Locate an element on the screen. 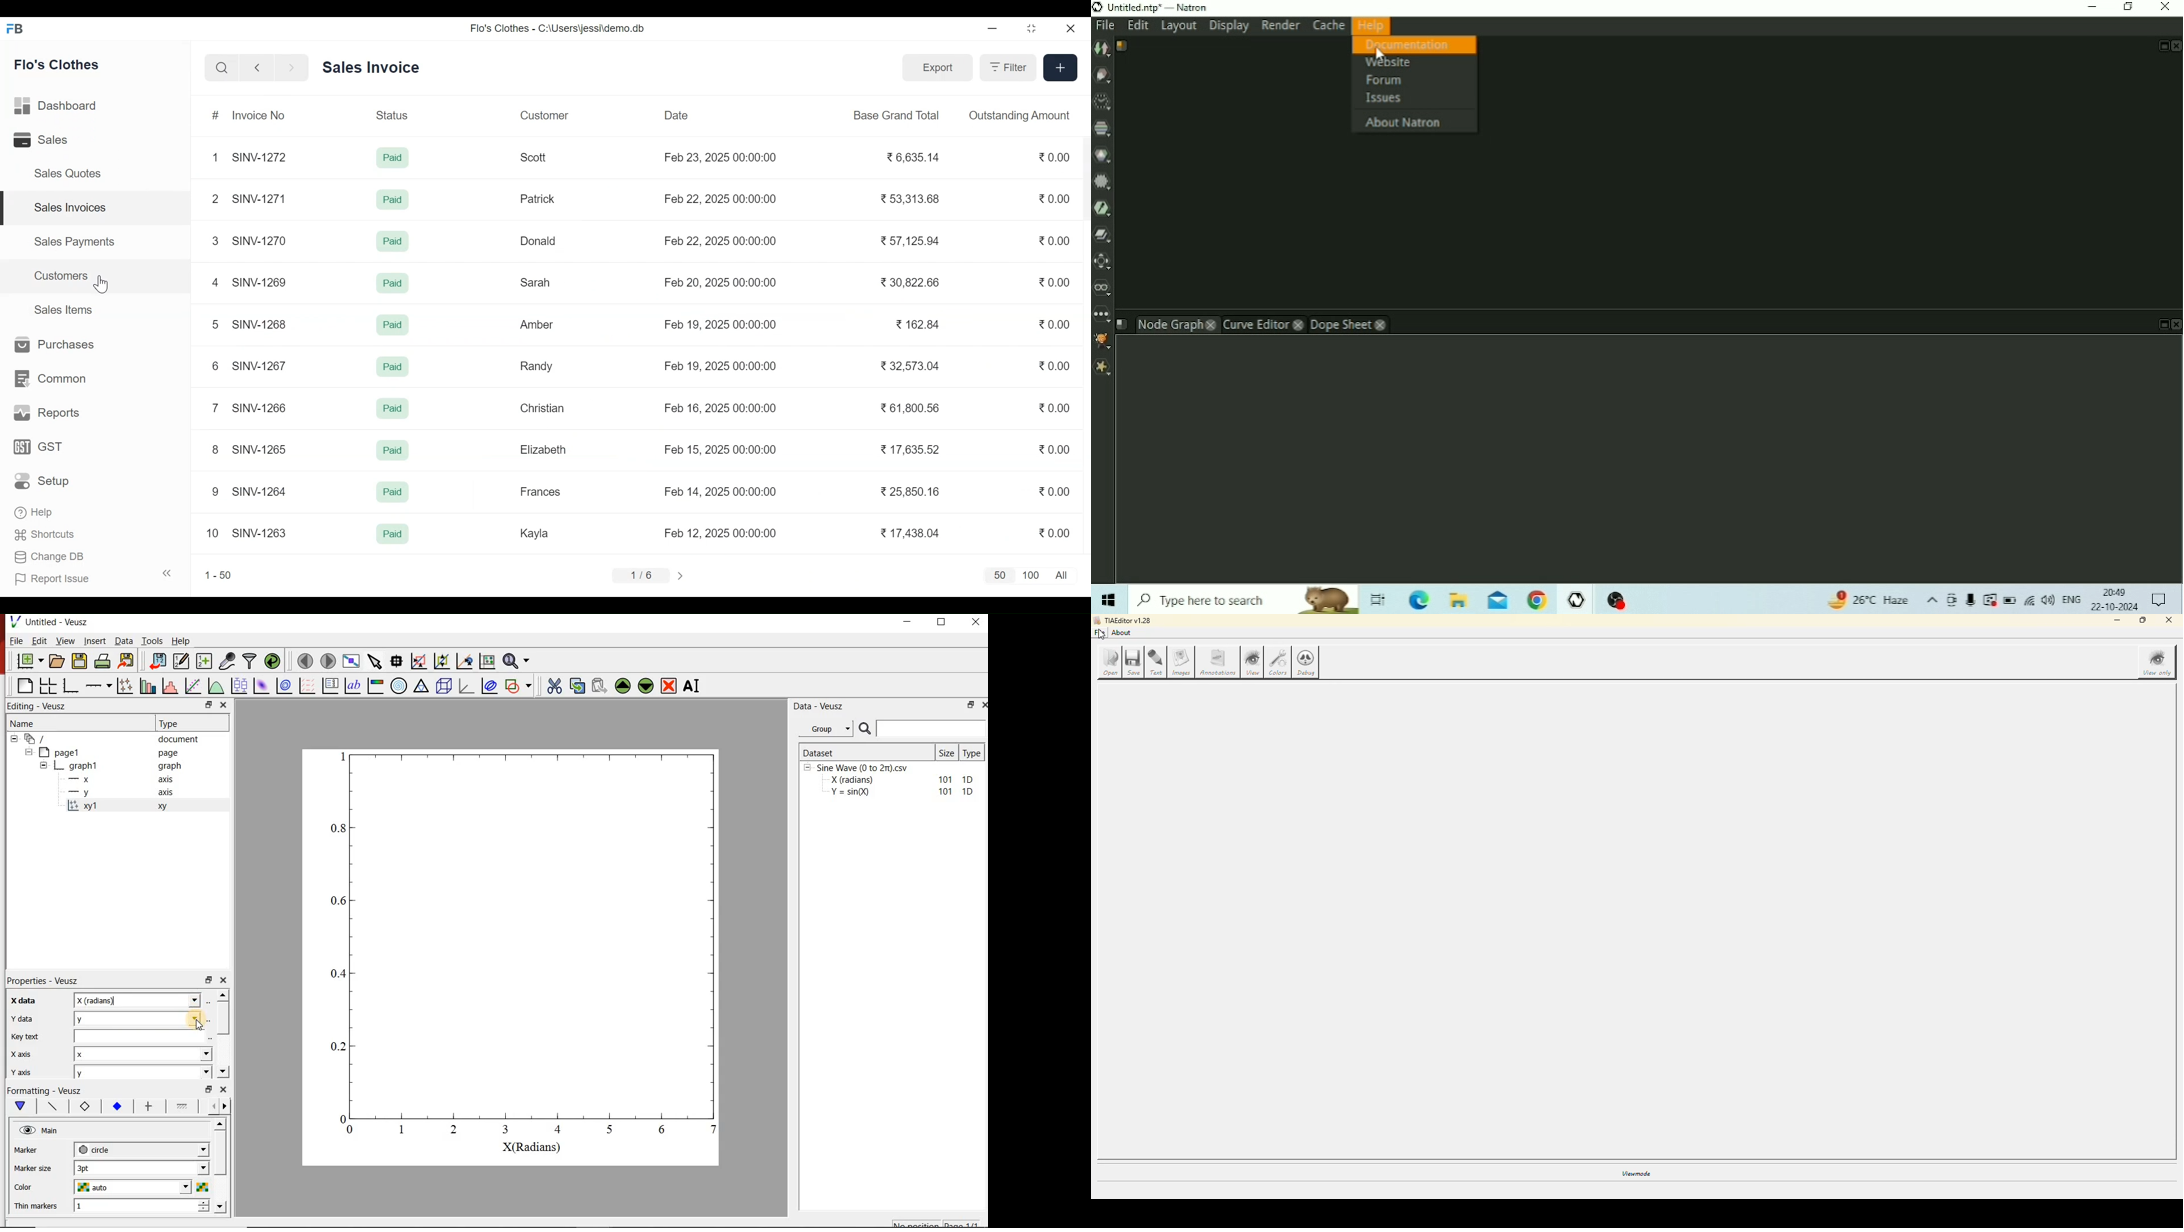  Paid is located at coordinates (394, 157).